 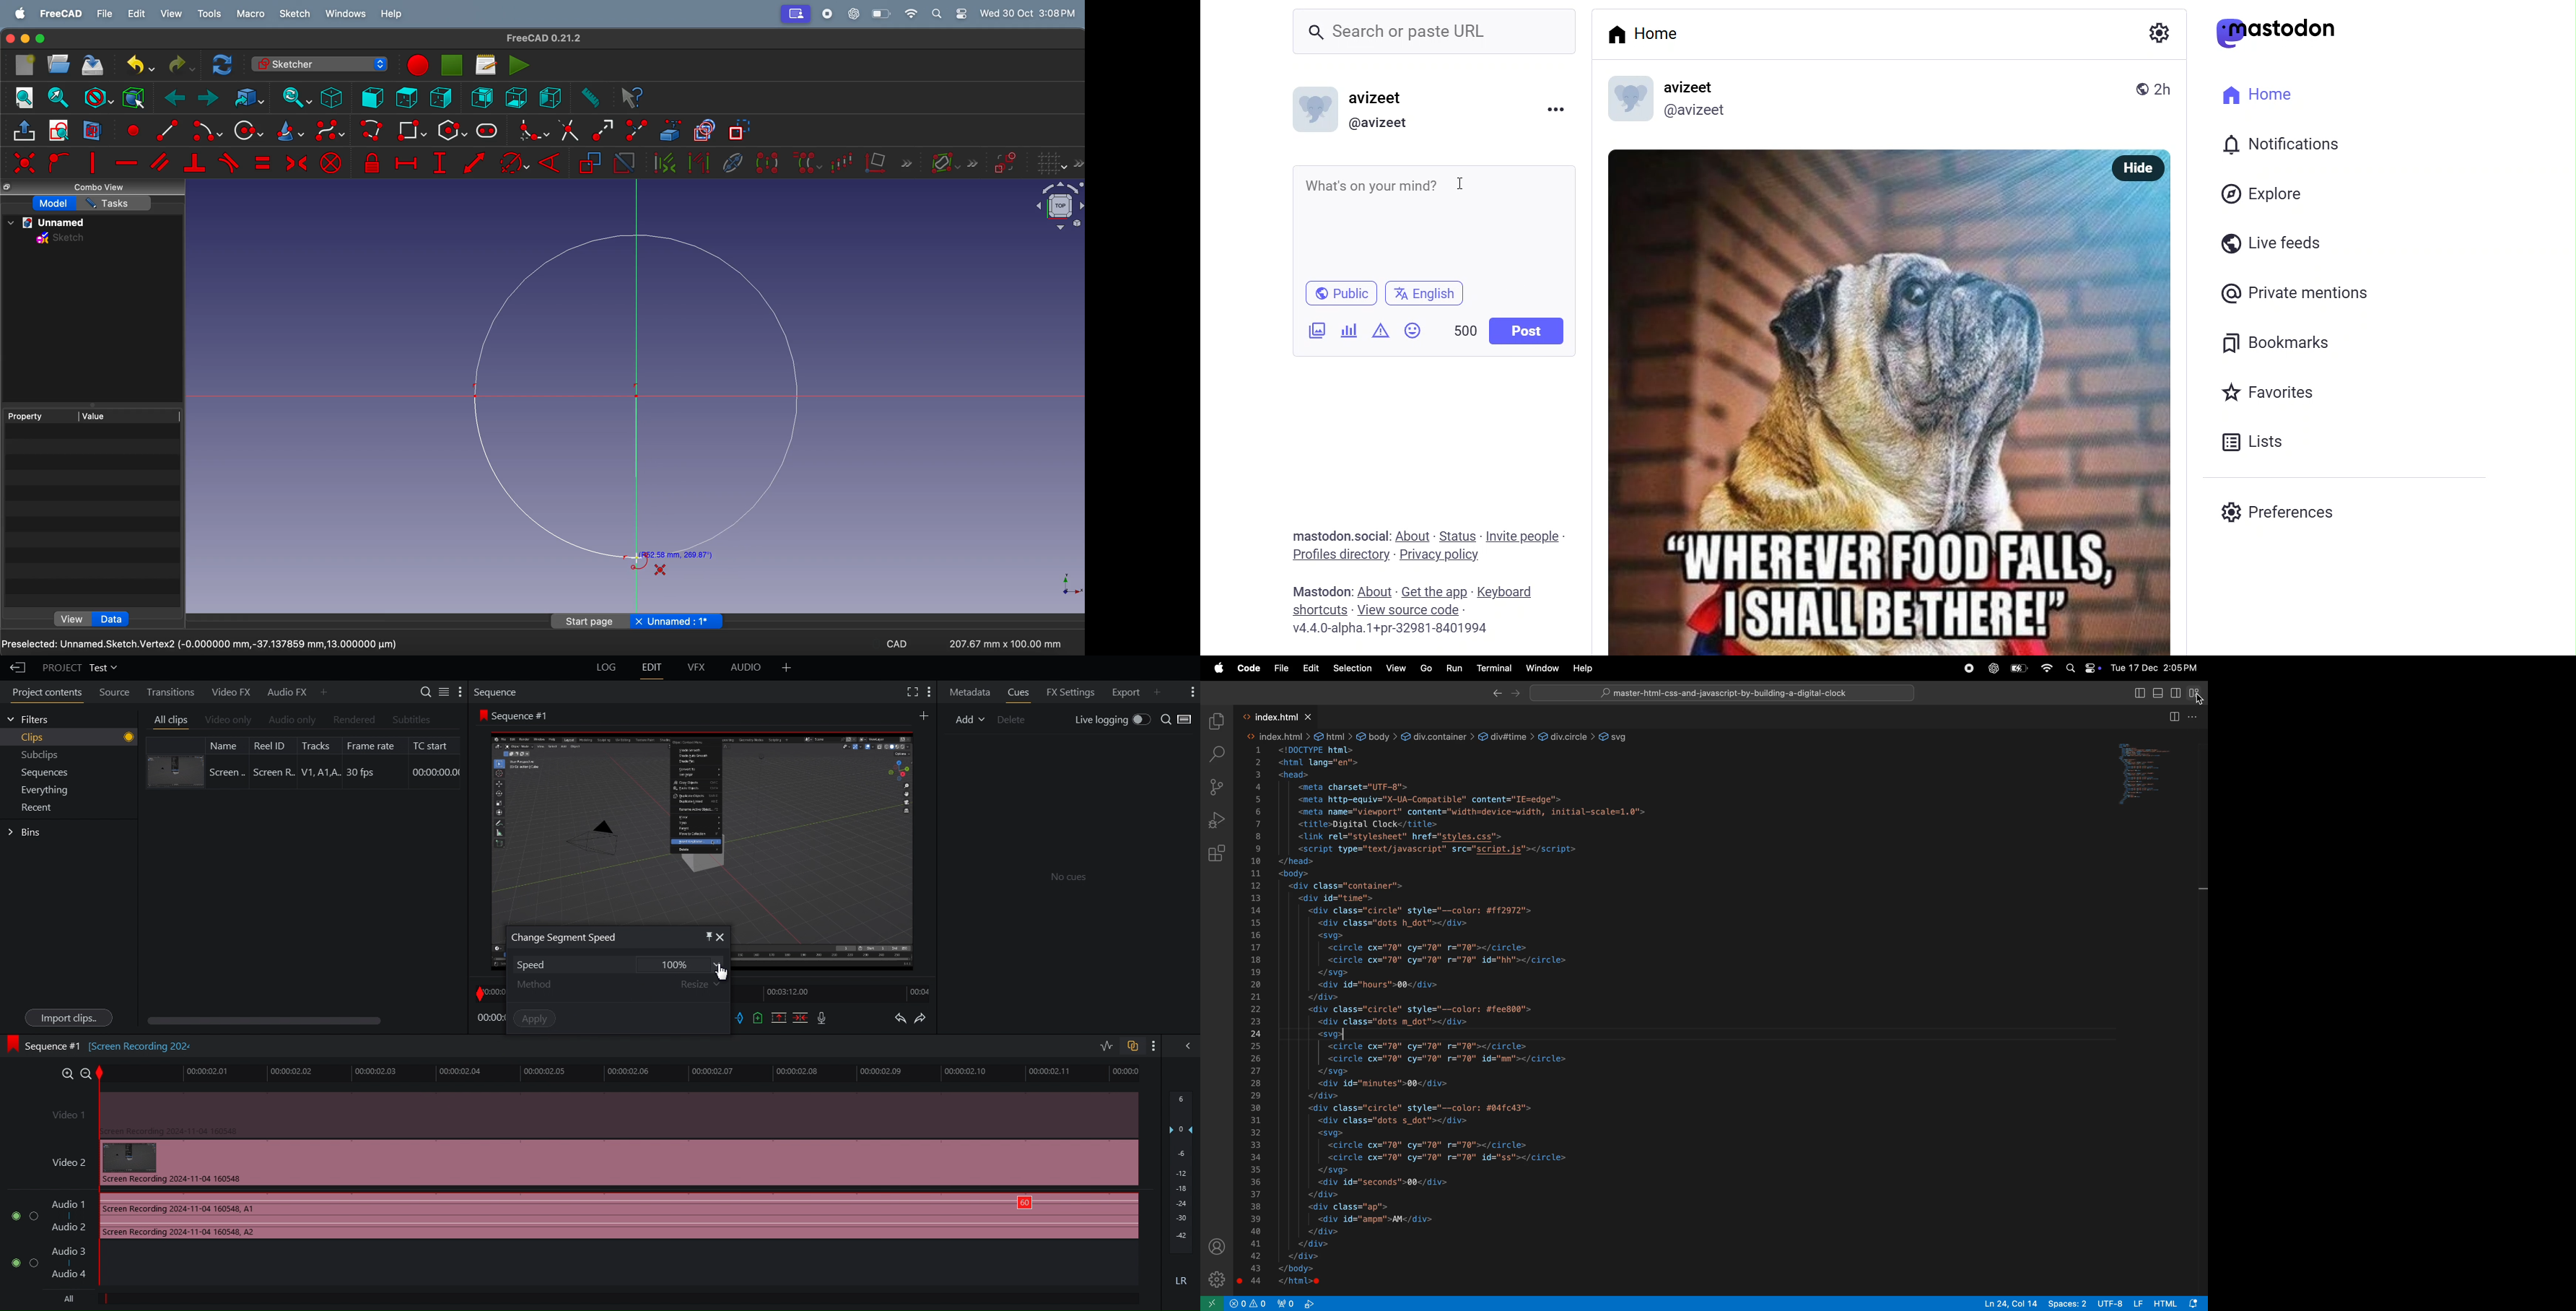 What do you see at coordinates (1030, 12) in the screenshot?
I see `Wed 30 Oct 3:07PM` at bounding box center [1030, 12].